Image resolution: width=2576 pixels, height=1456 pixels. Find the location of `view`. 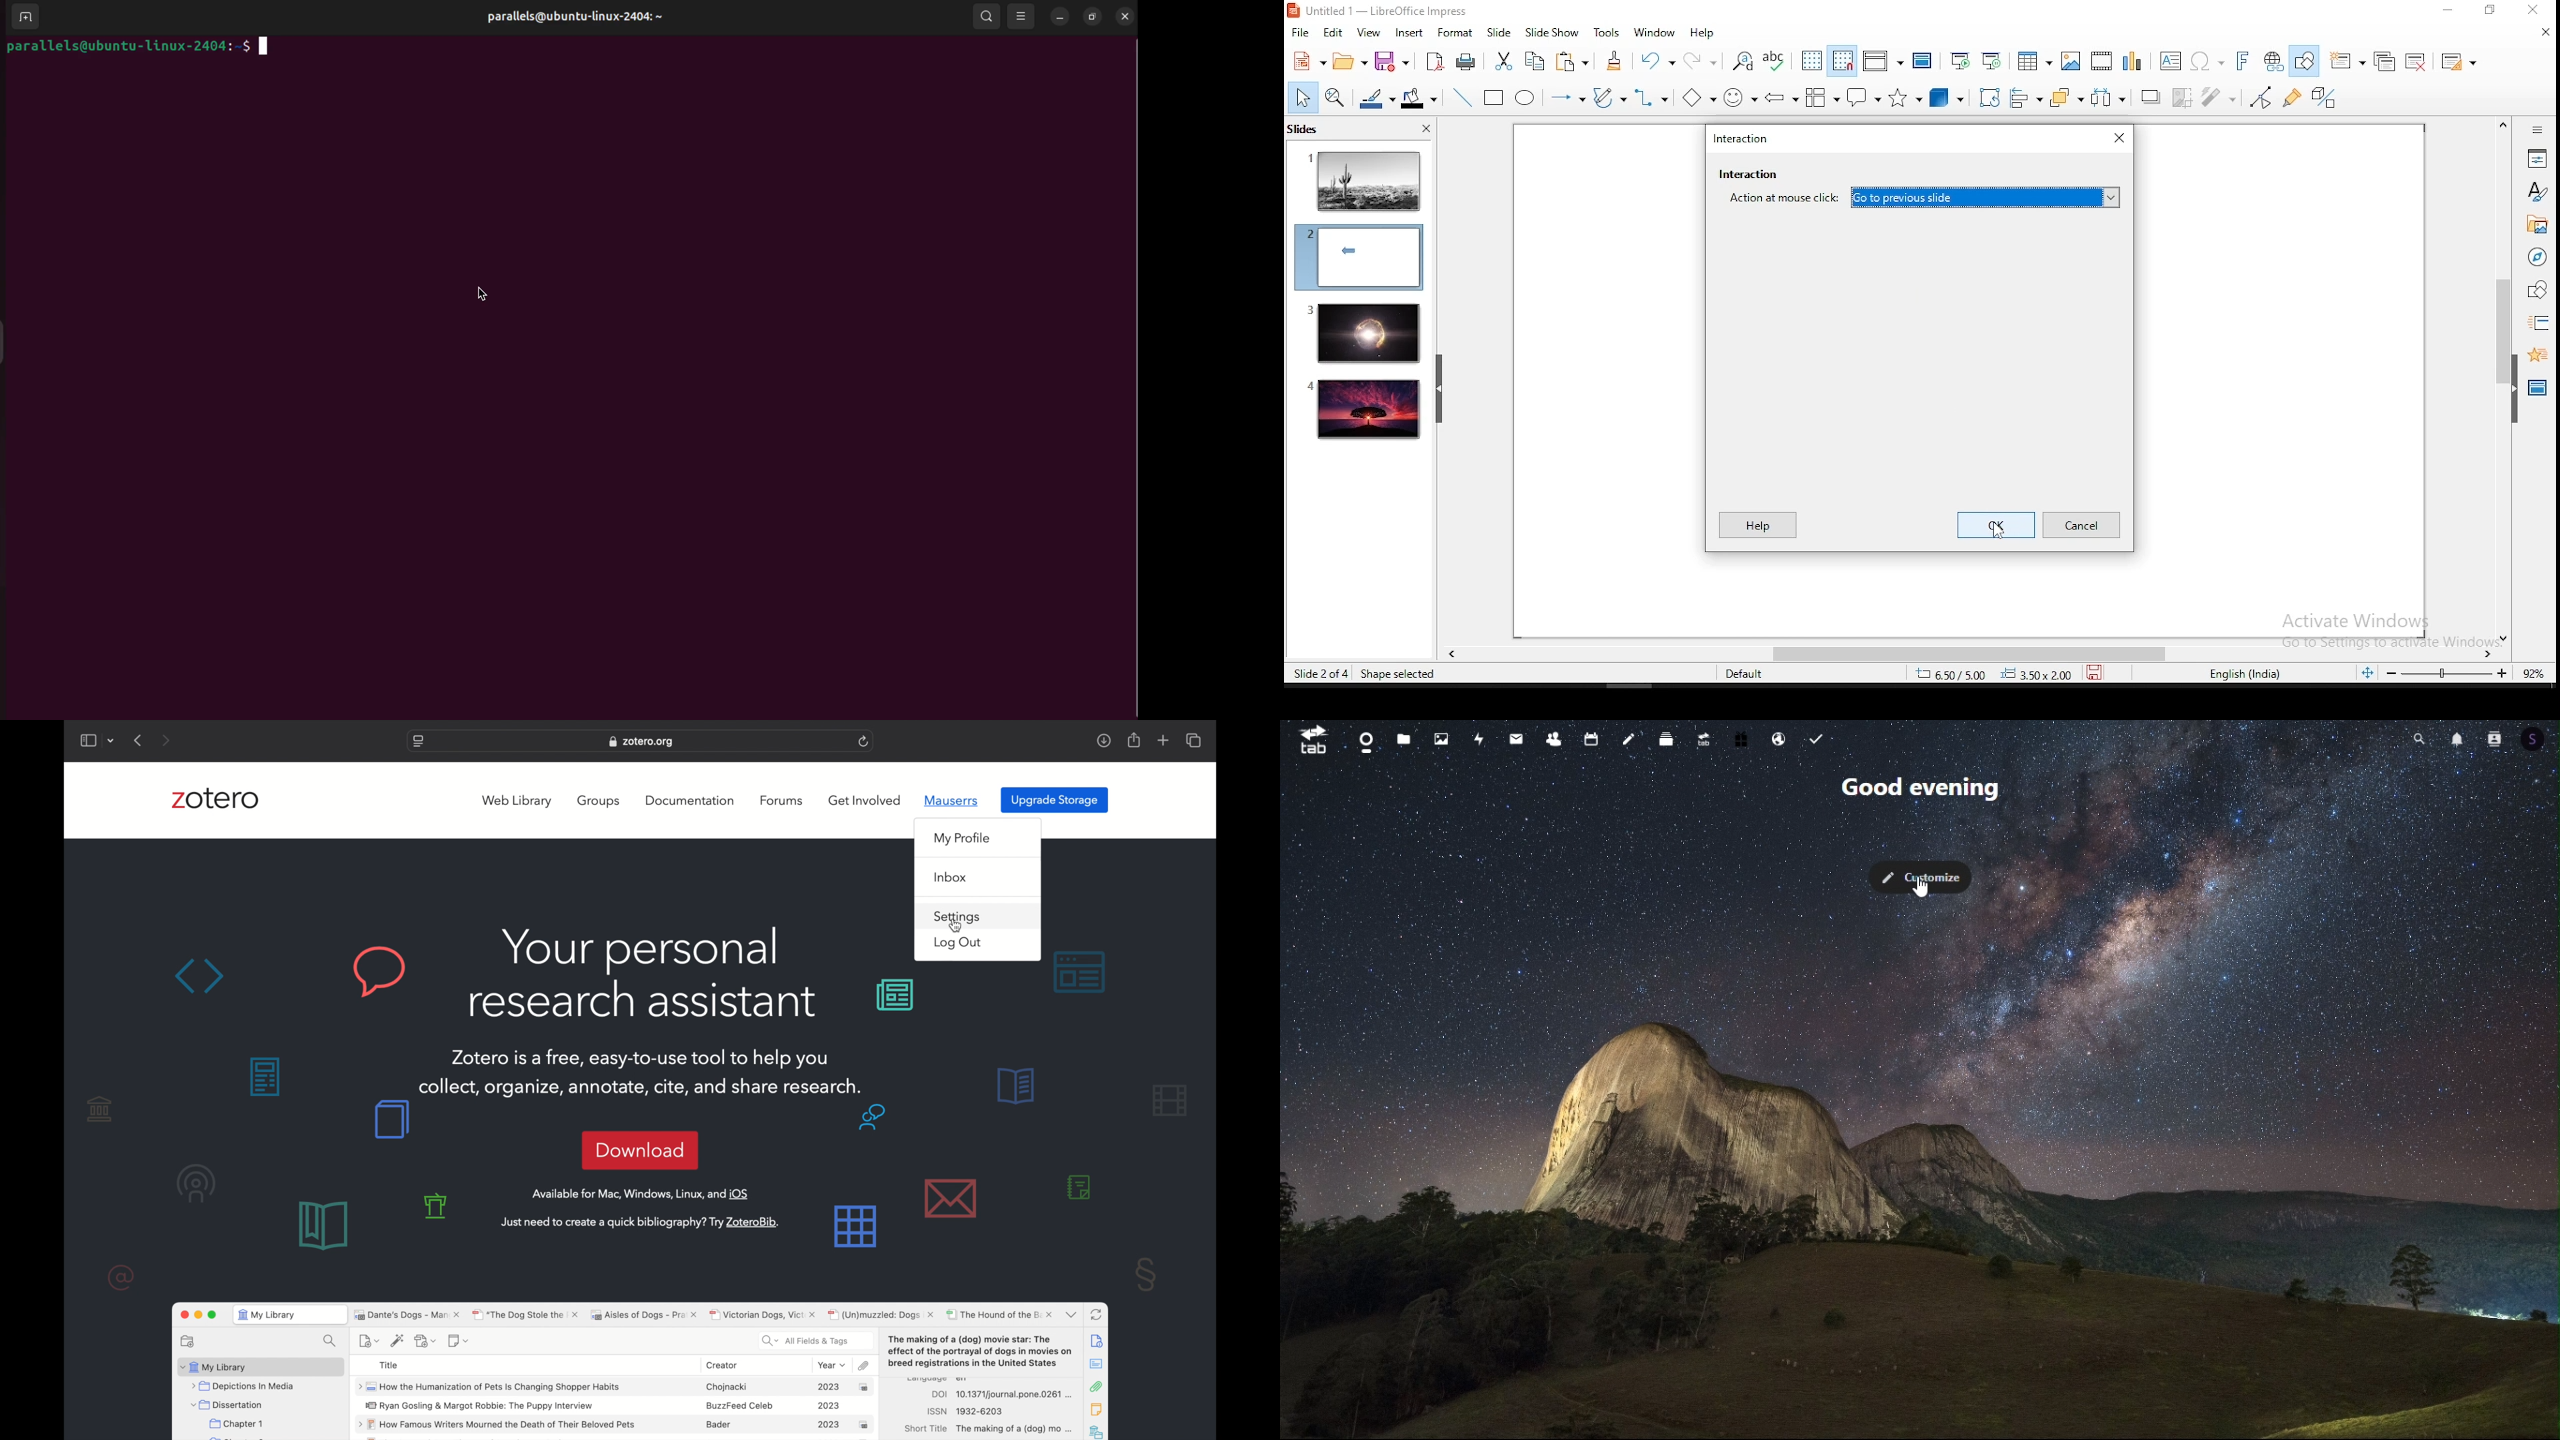

view is located at coordinates (1369, 32).